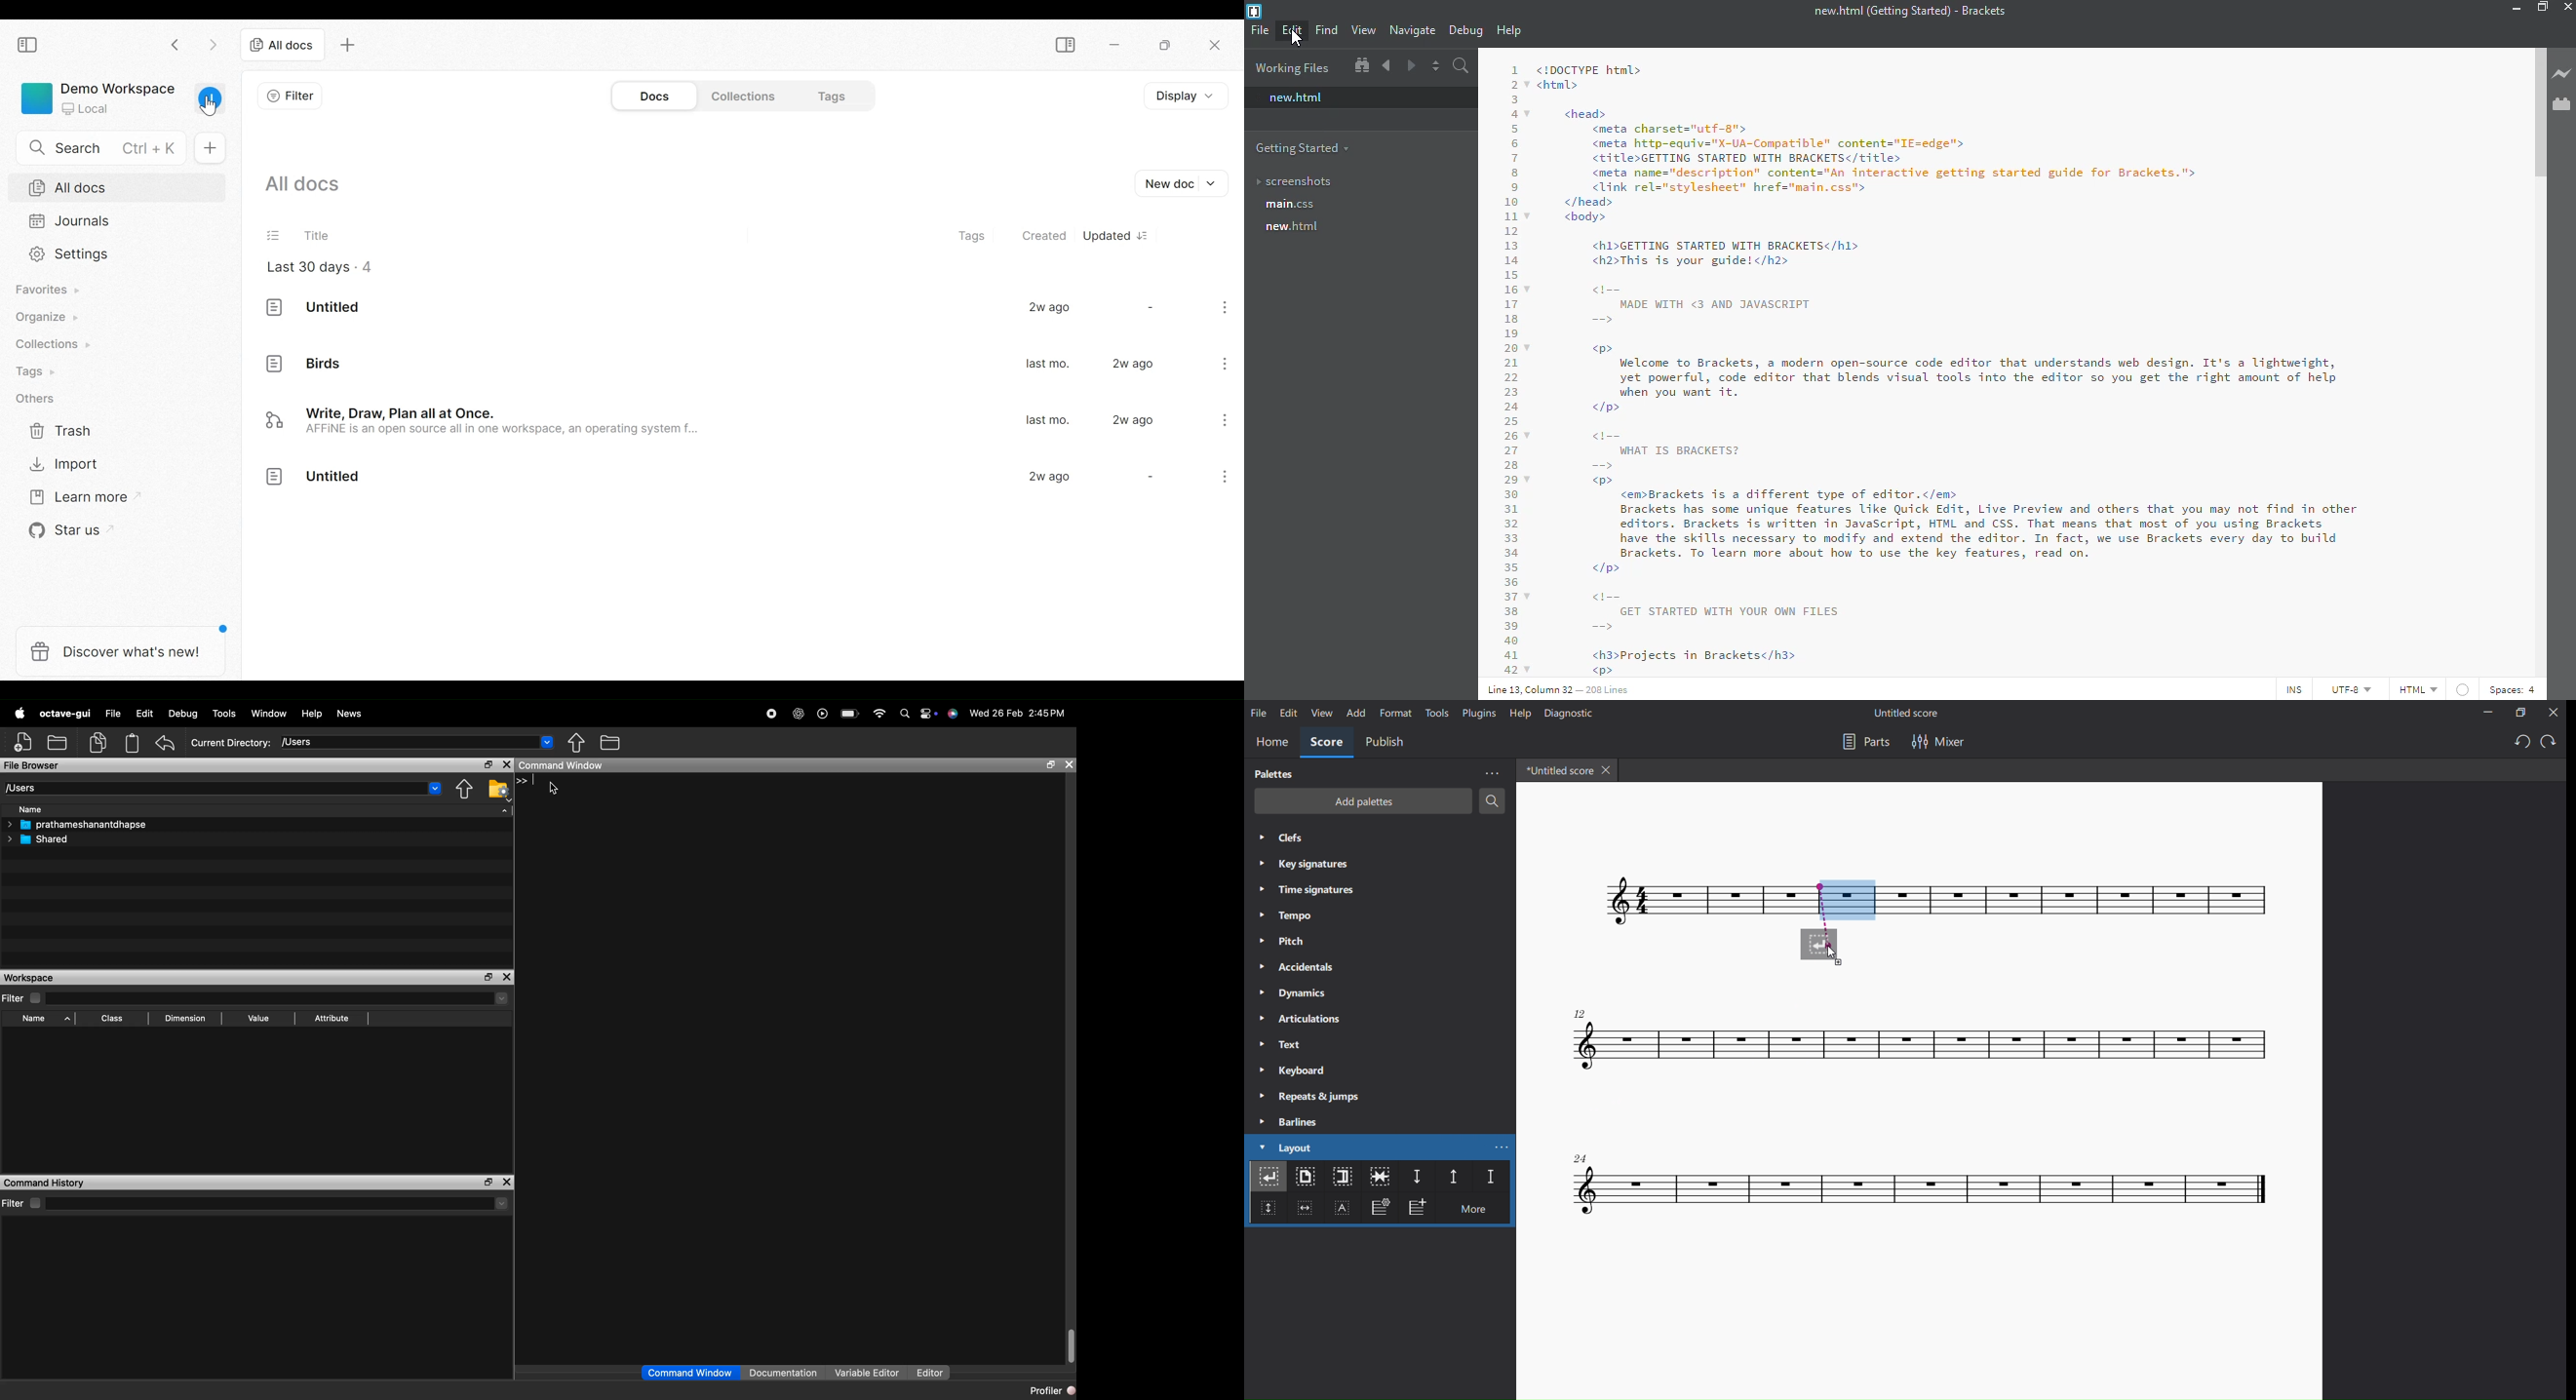 This screenshot has width=2576, height=1400. What do you see at coordinates (294, 235) in the screenshot?
I see `Title` at bounding box center [294, 235].